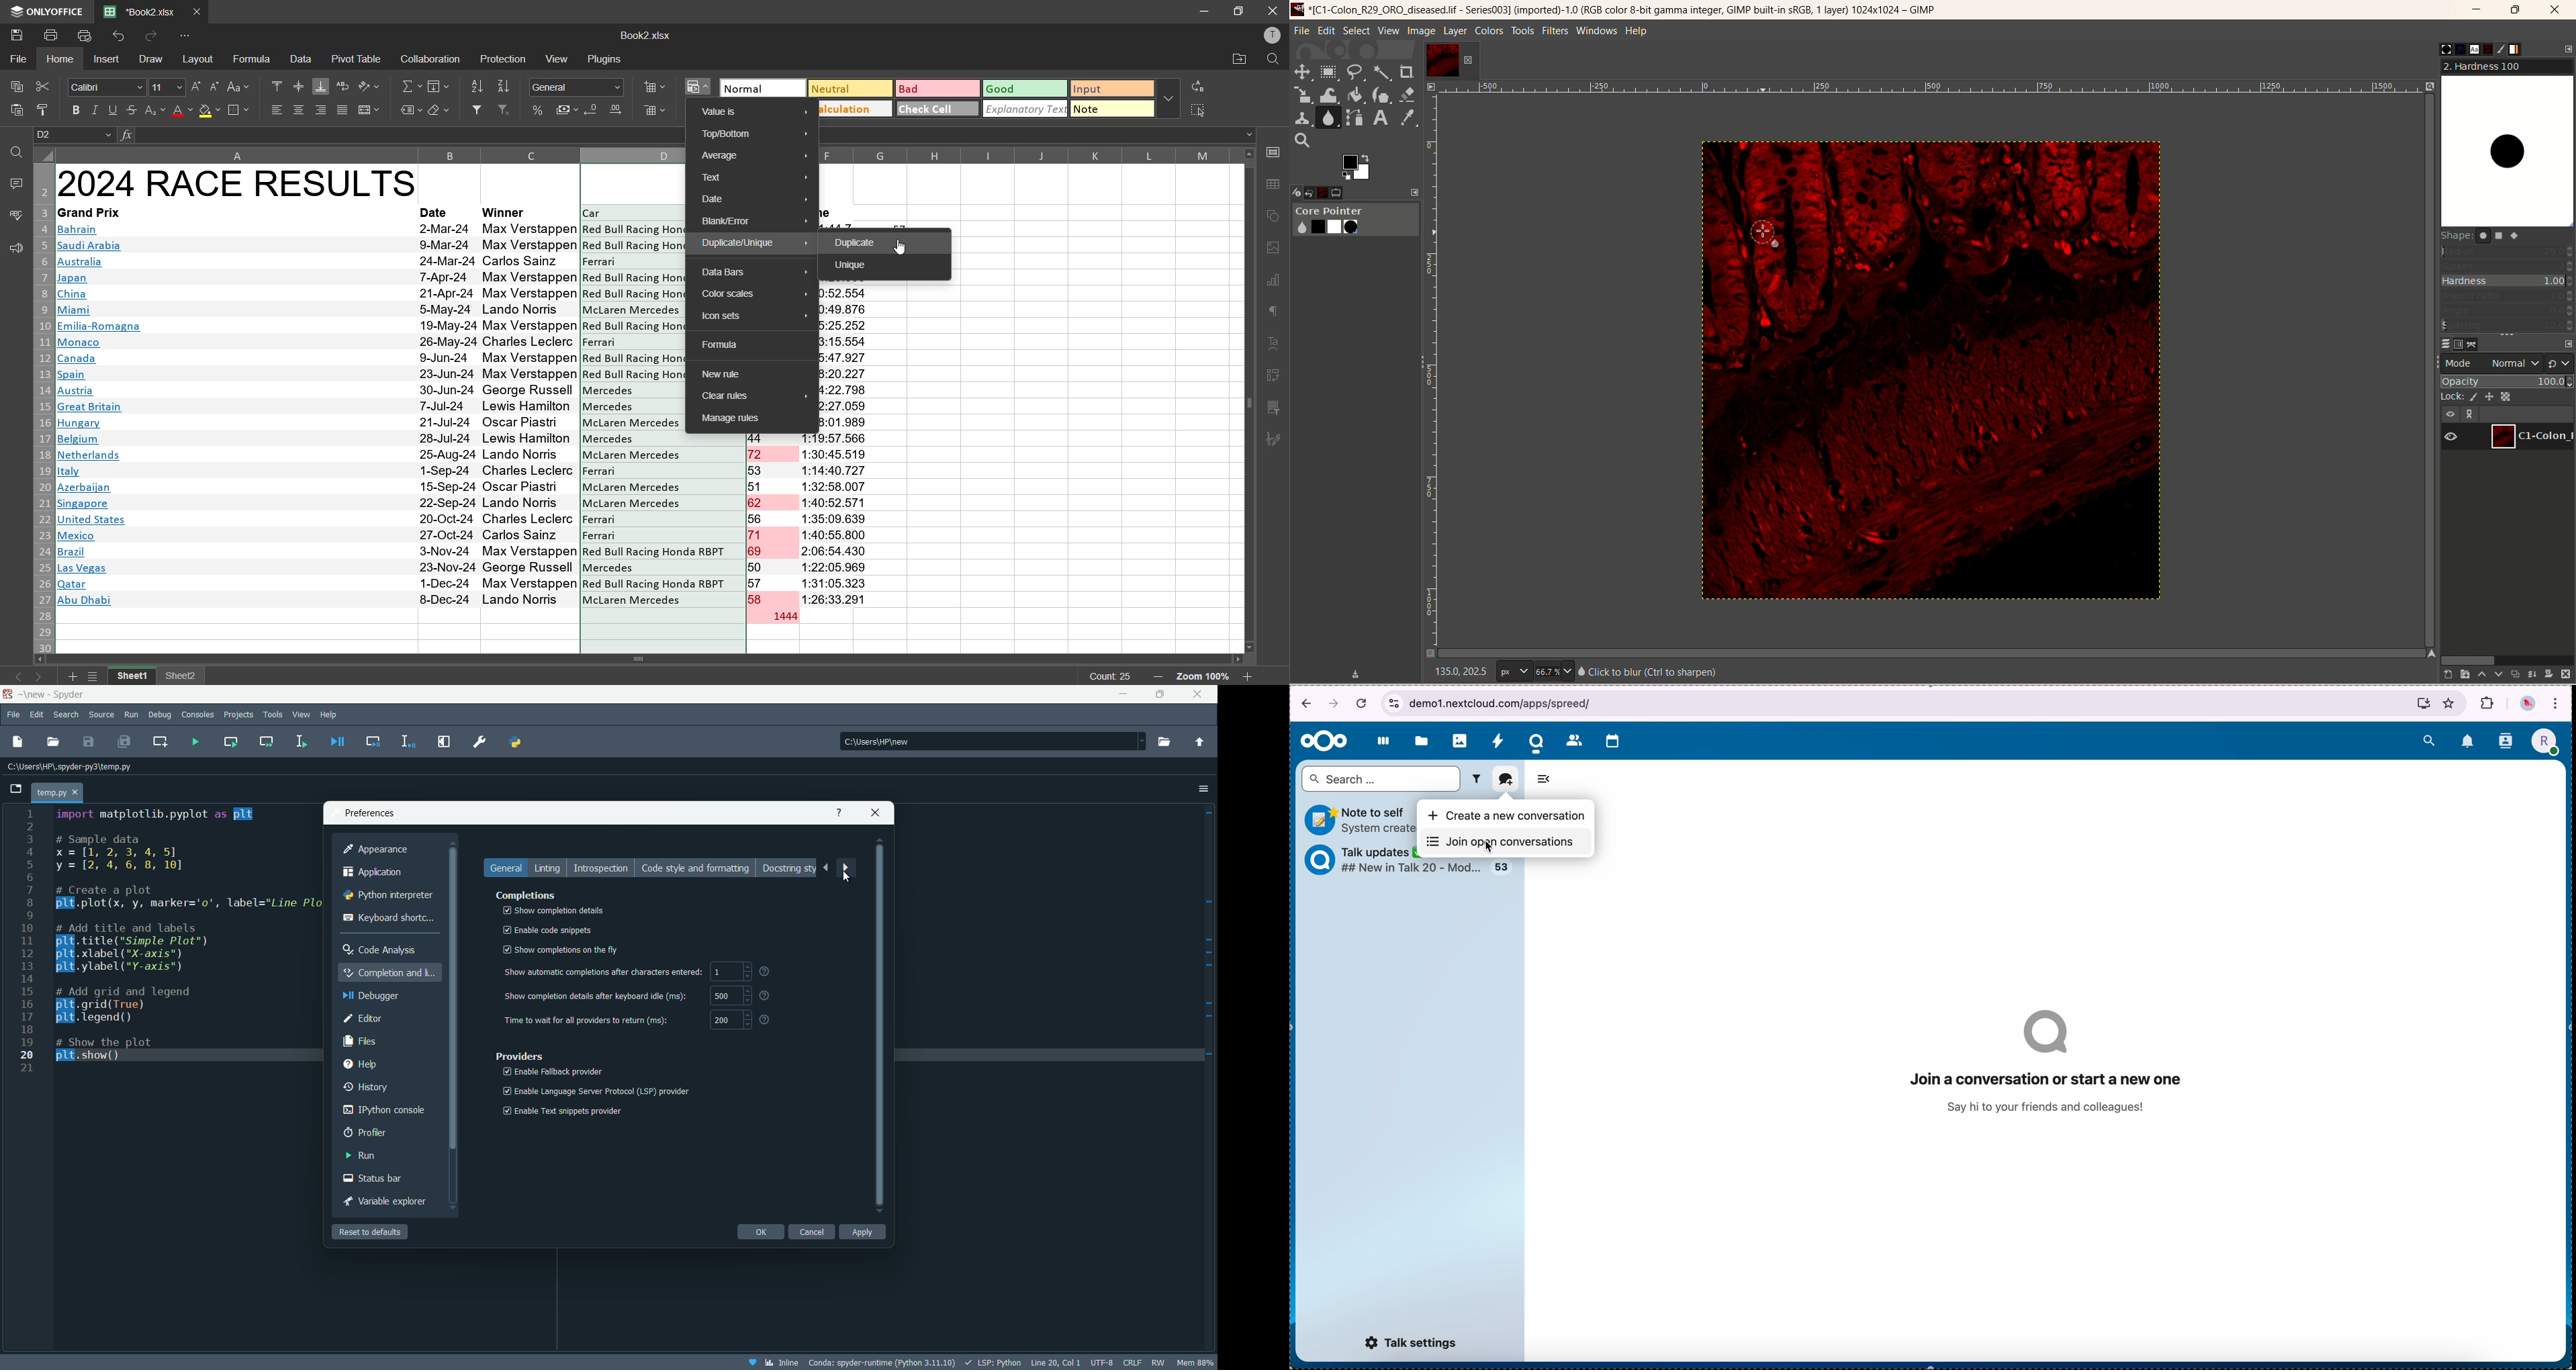 The image size is (2576, 1372). Describe the element at coordinates (2488, 238) in the screenshot. I see `shapes` at that location.